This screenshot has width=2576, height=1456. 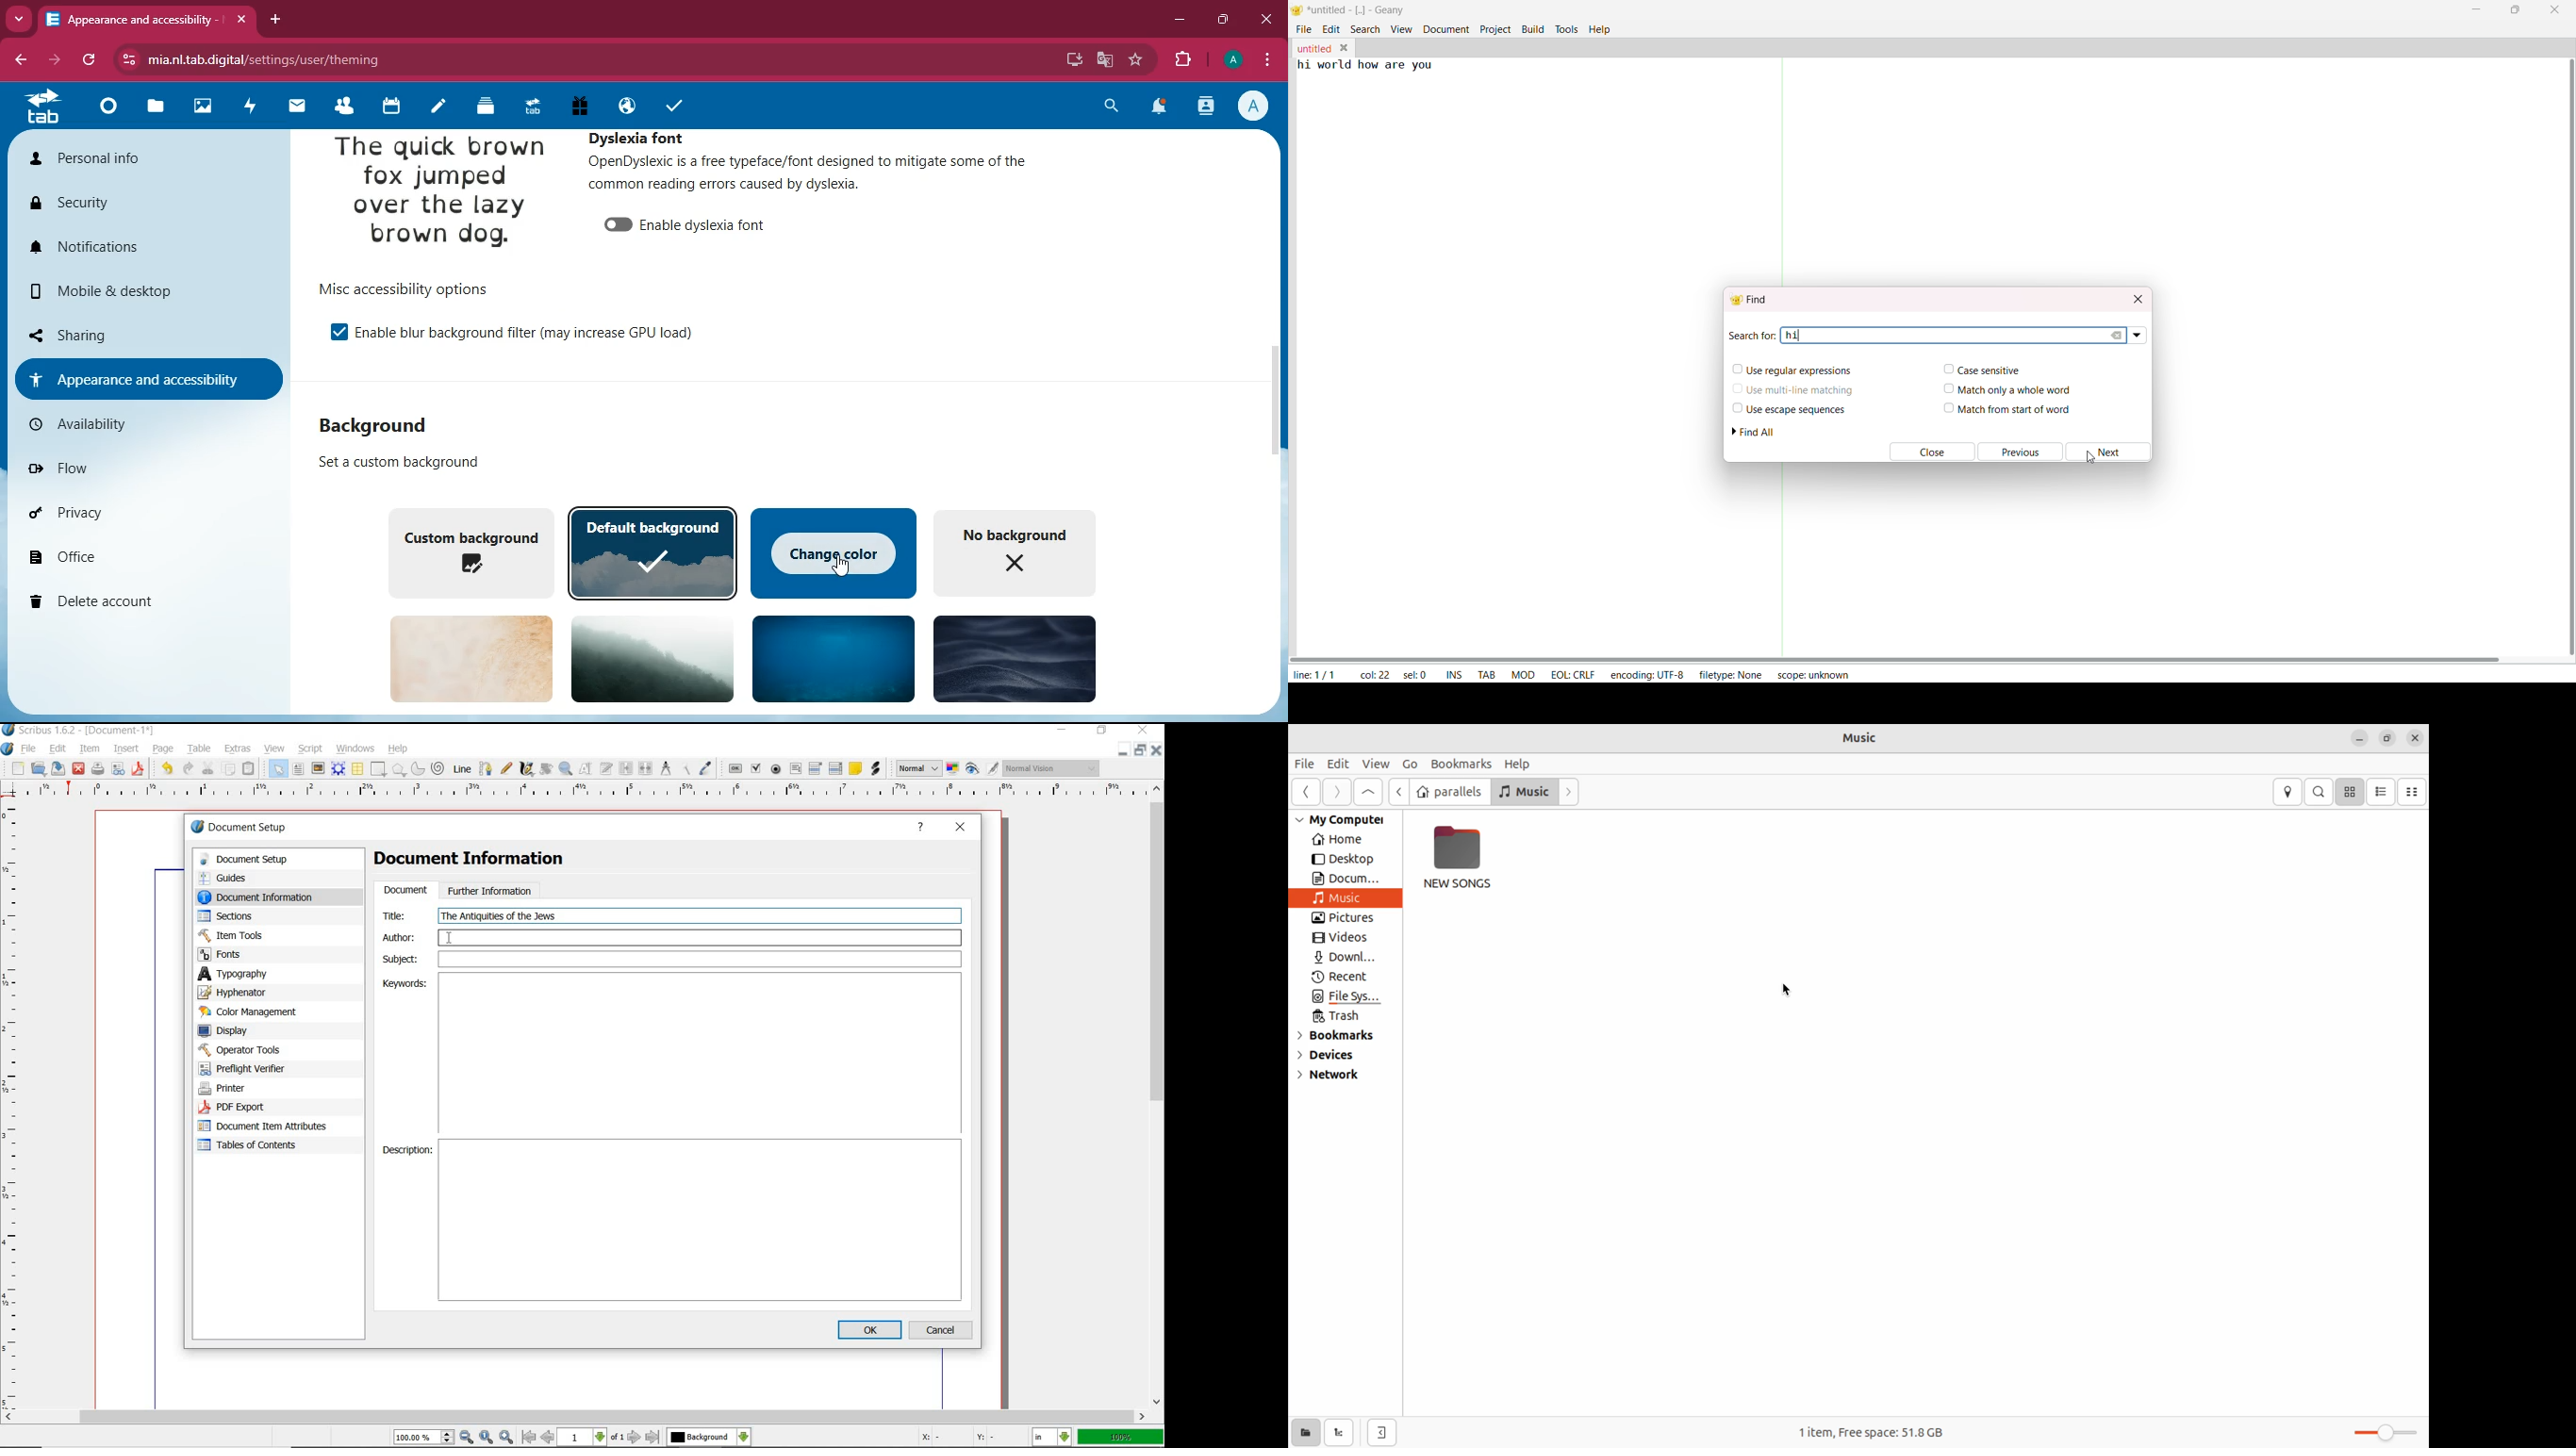 I want to click on pdf radio button, so click(x=777, y=769).